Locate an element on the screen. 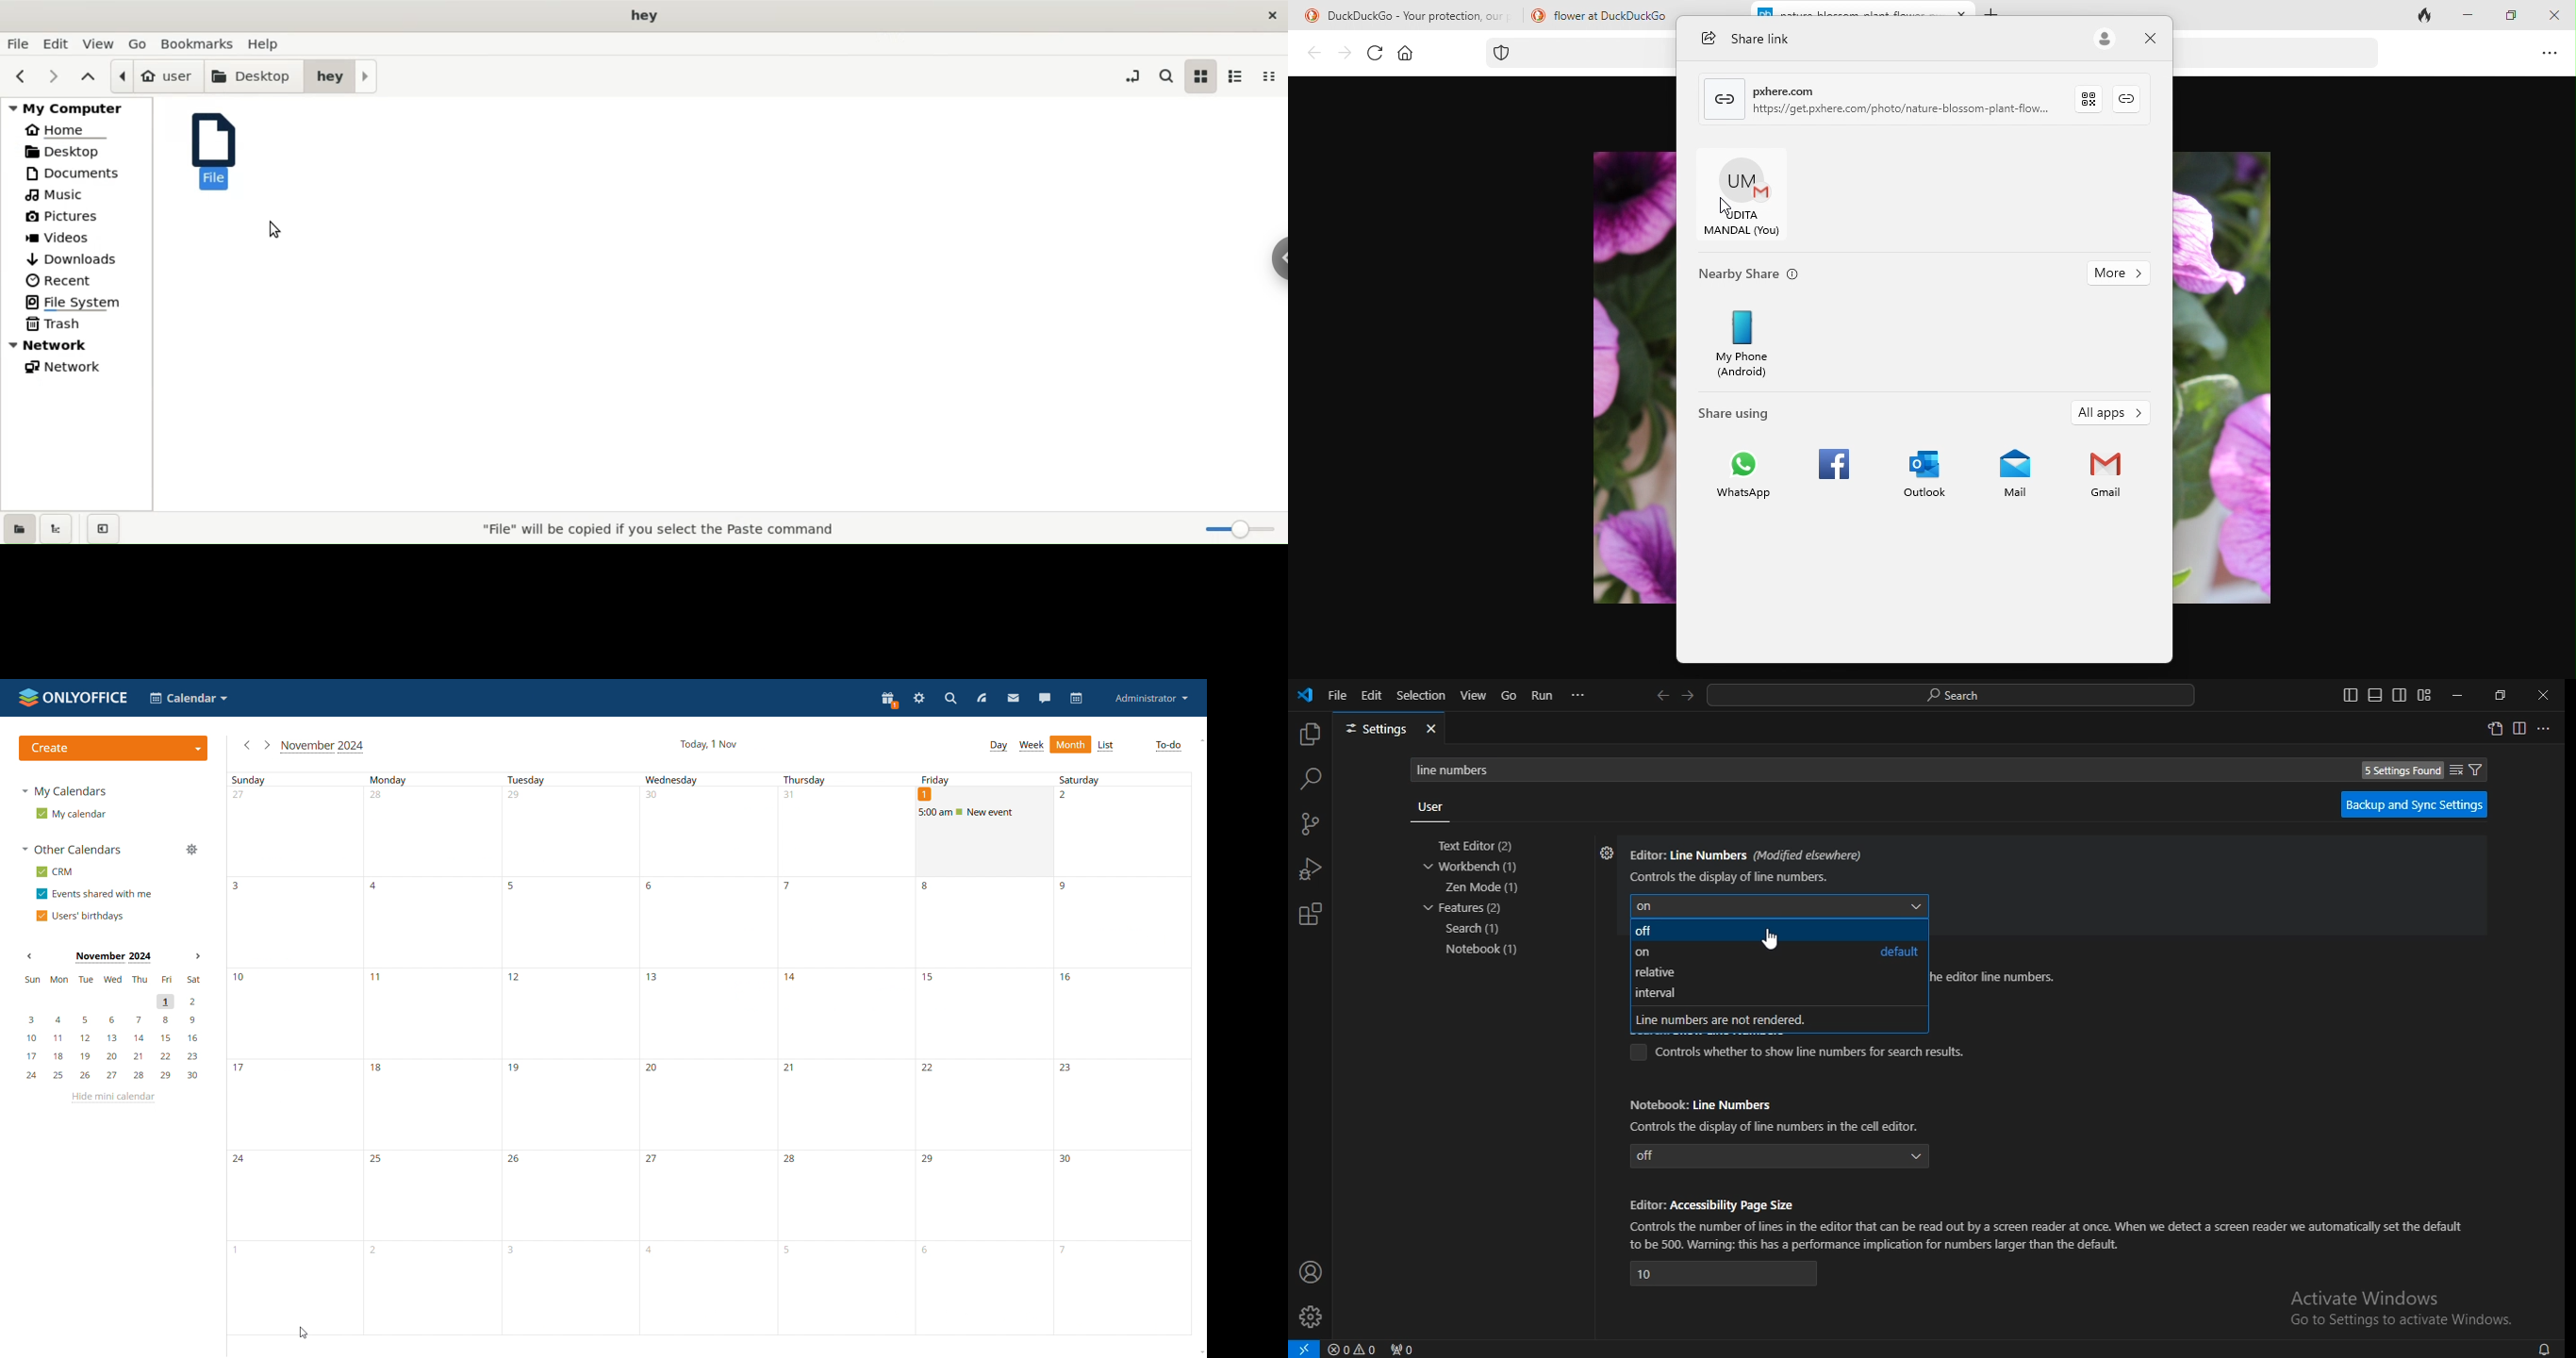 This screenshot has height=1372, width=2576. compact view is located at coordinates (1269, 79).